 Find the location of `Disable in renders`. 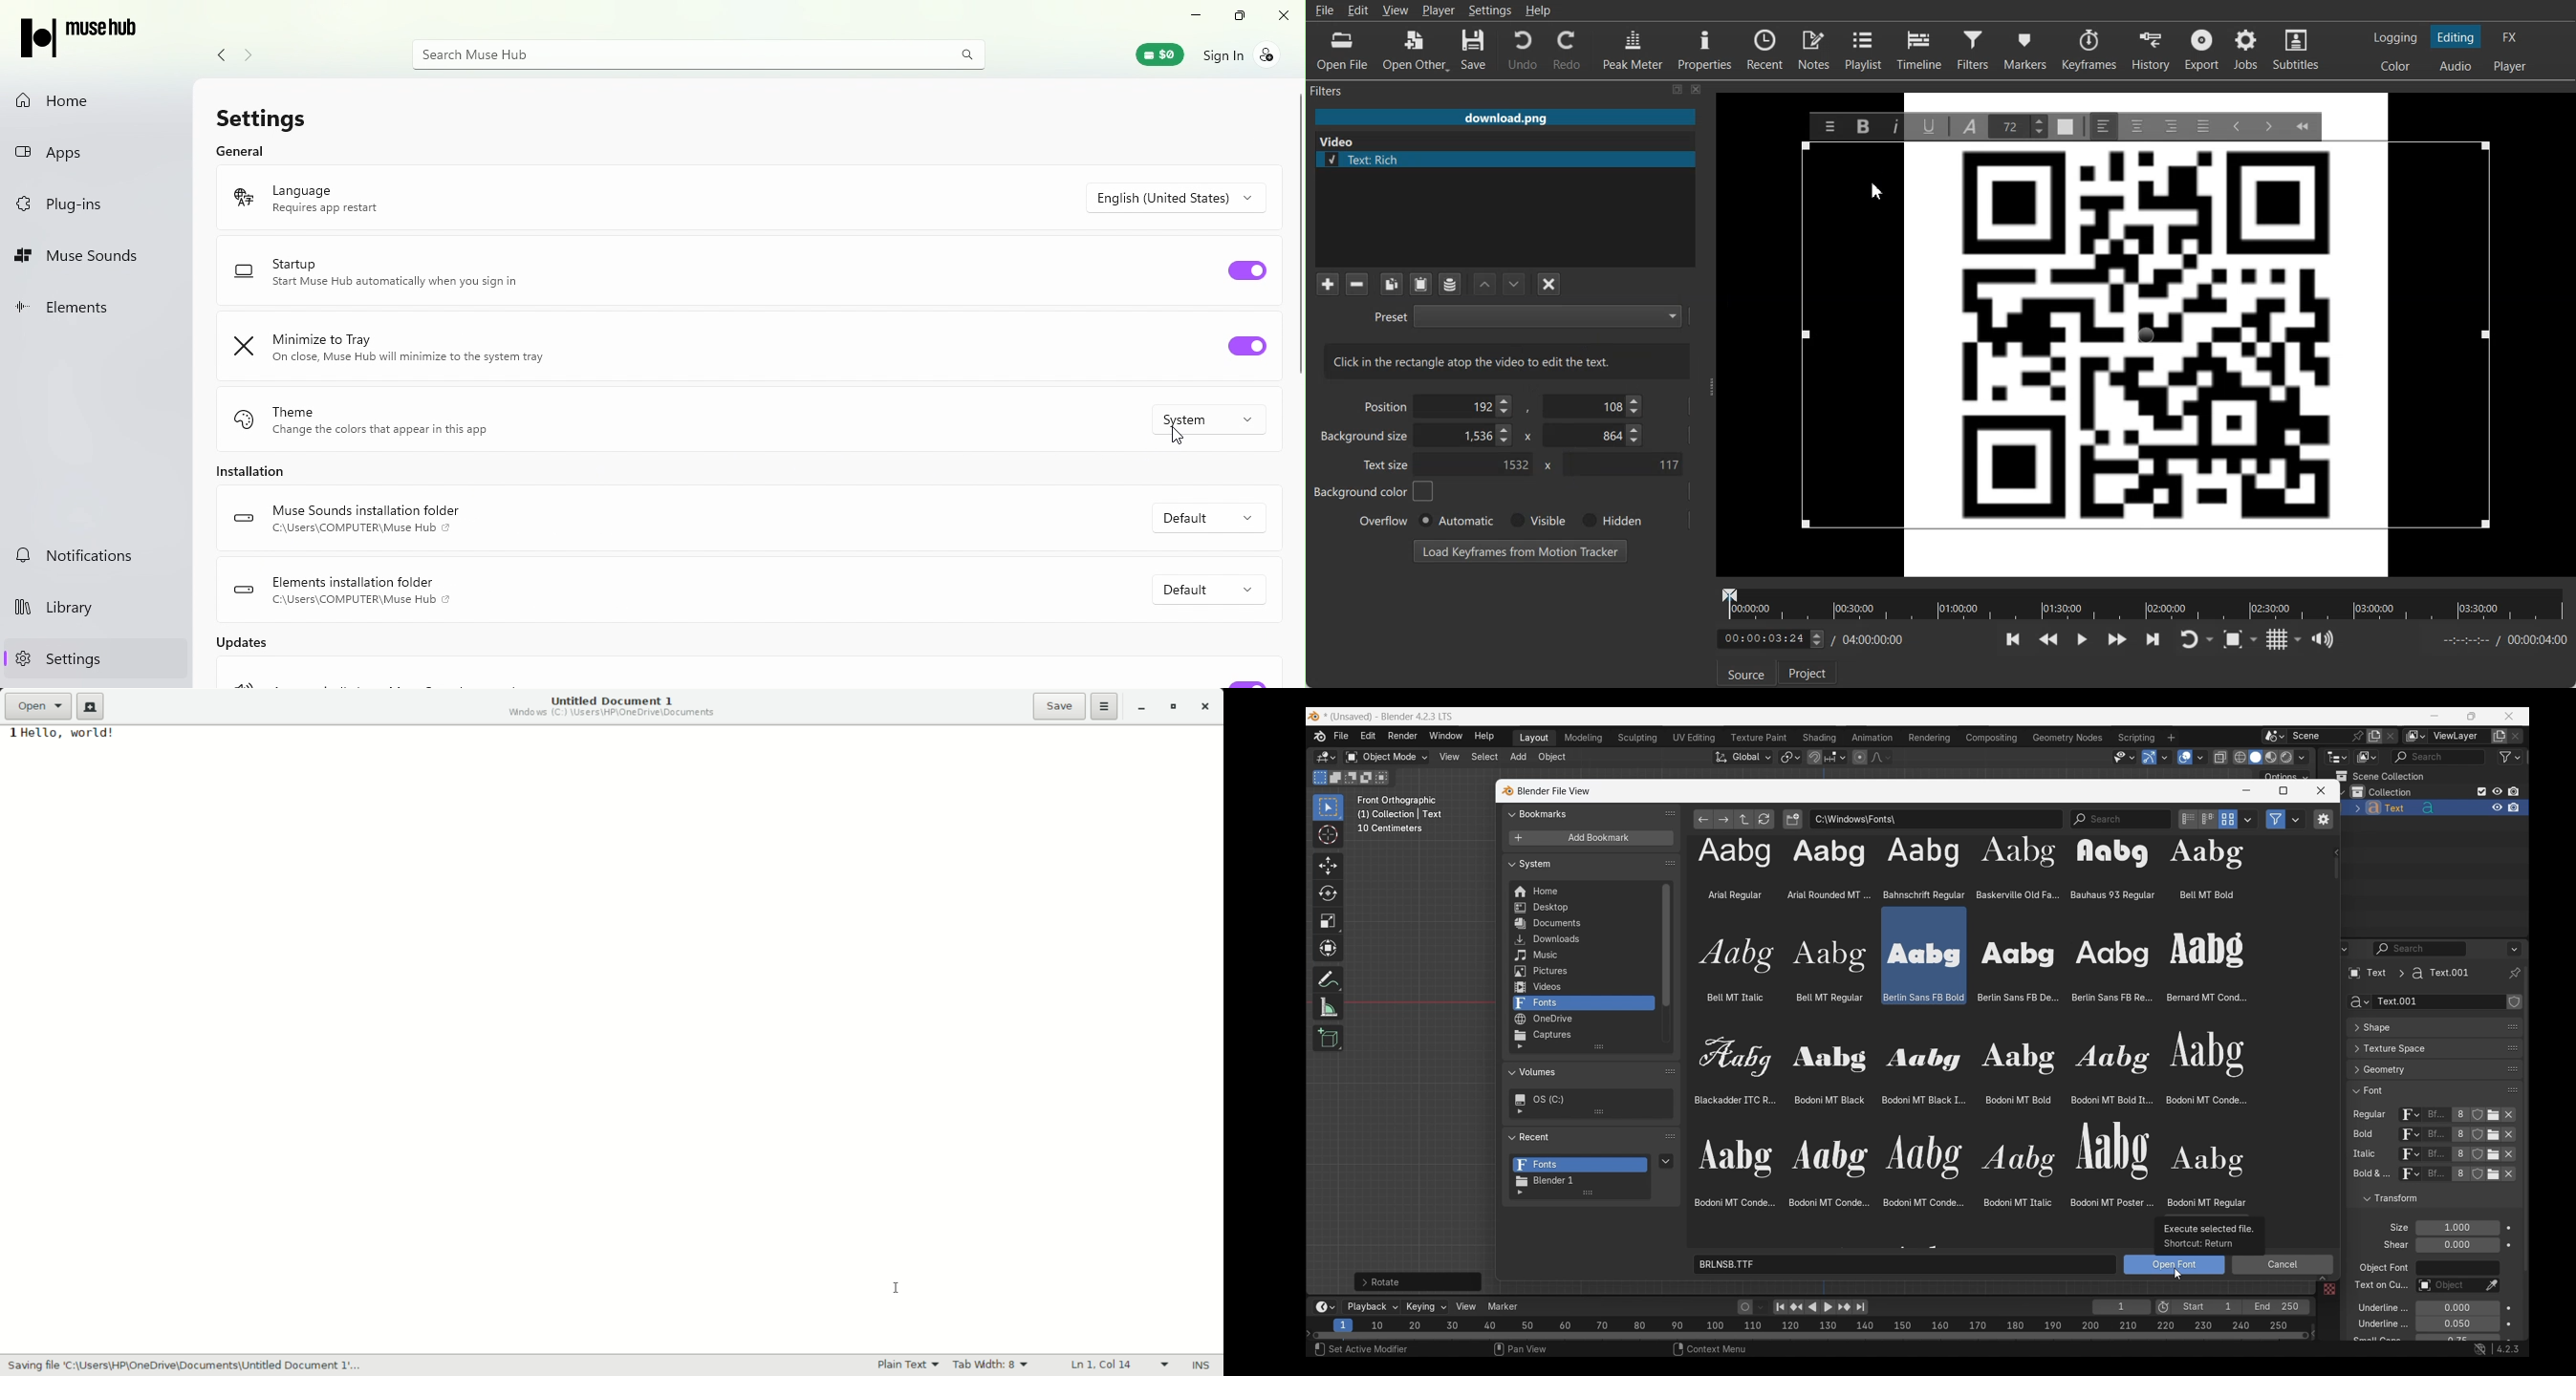

Disable in renders is located at coordinates (2513, 791).